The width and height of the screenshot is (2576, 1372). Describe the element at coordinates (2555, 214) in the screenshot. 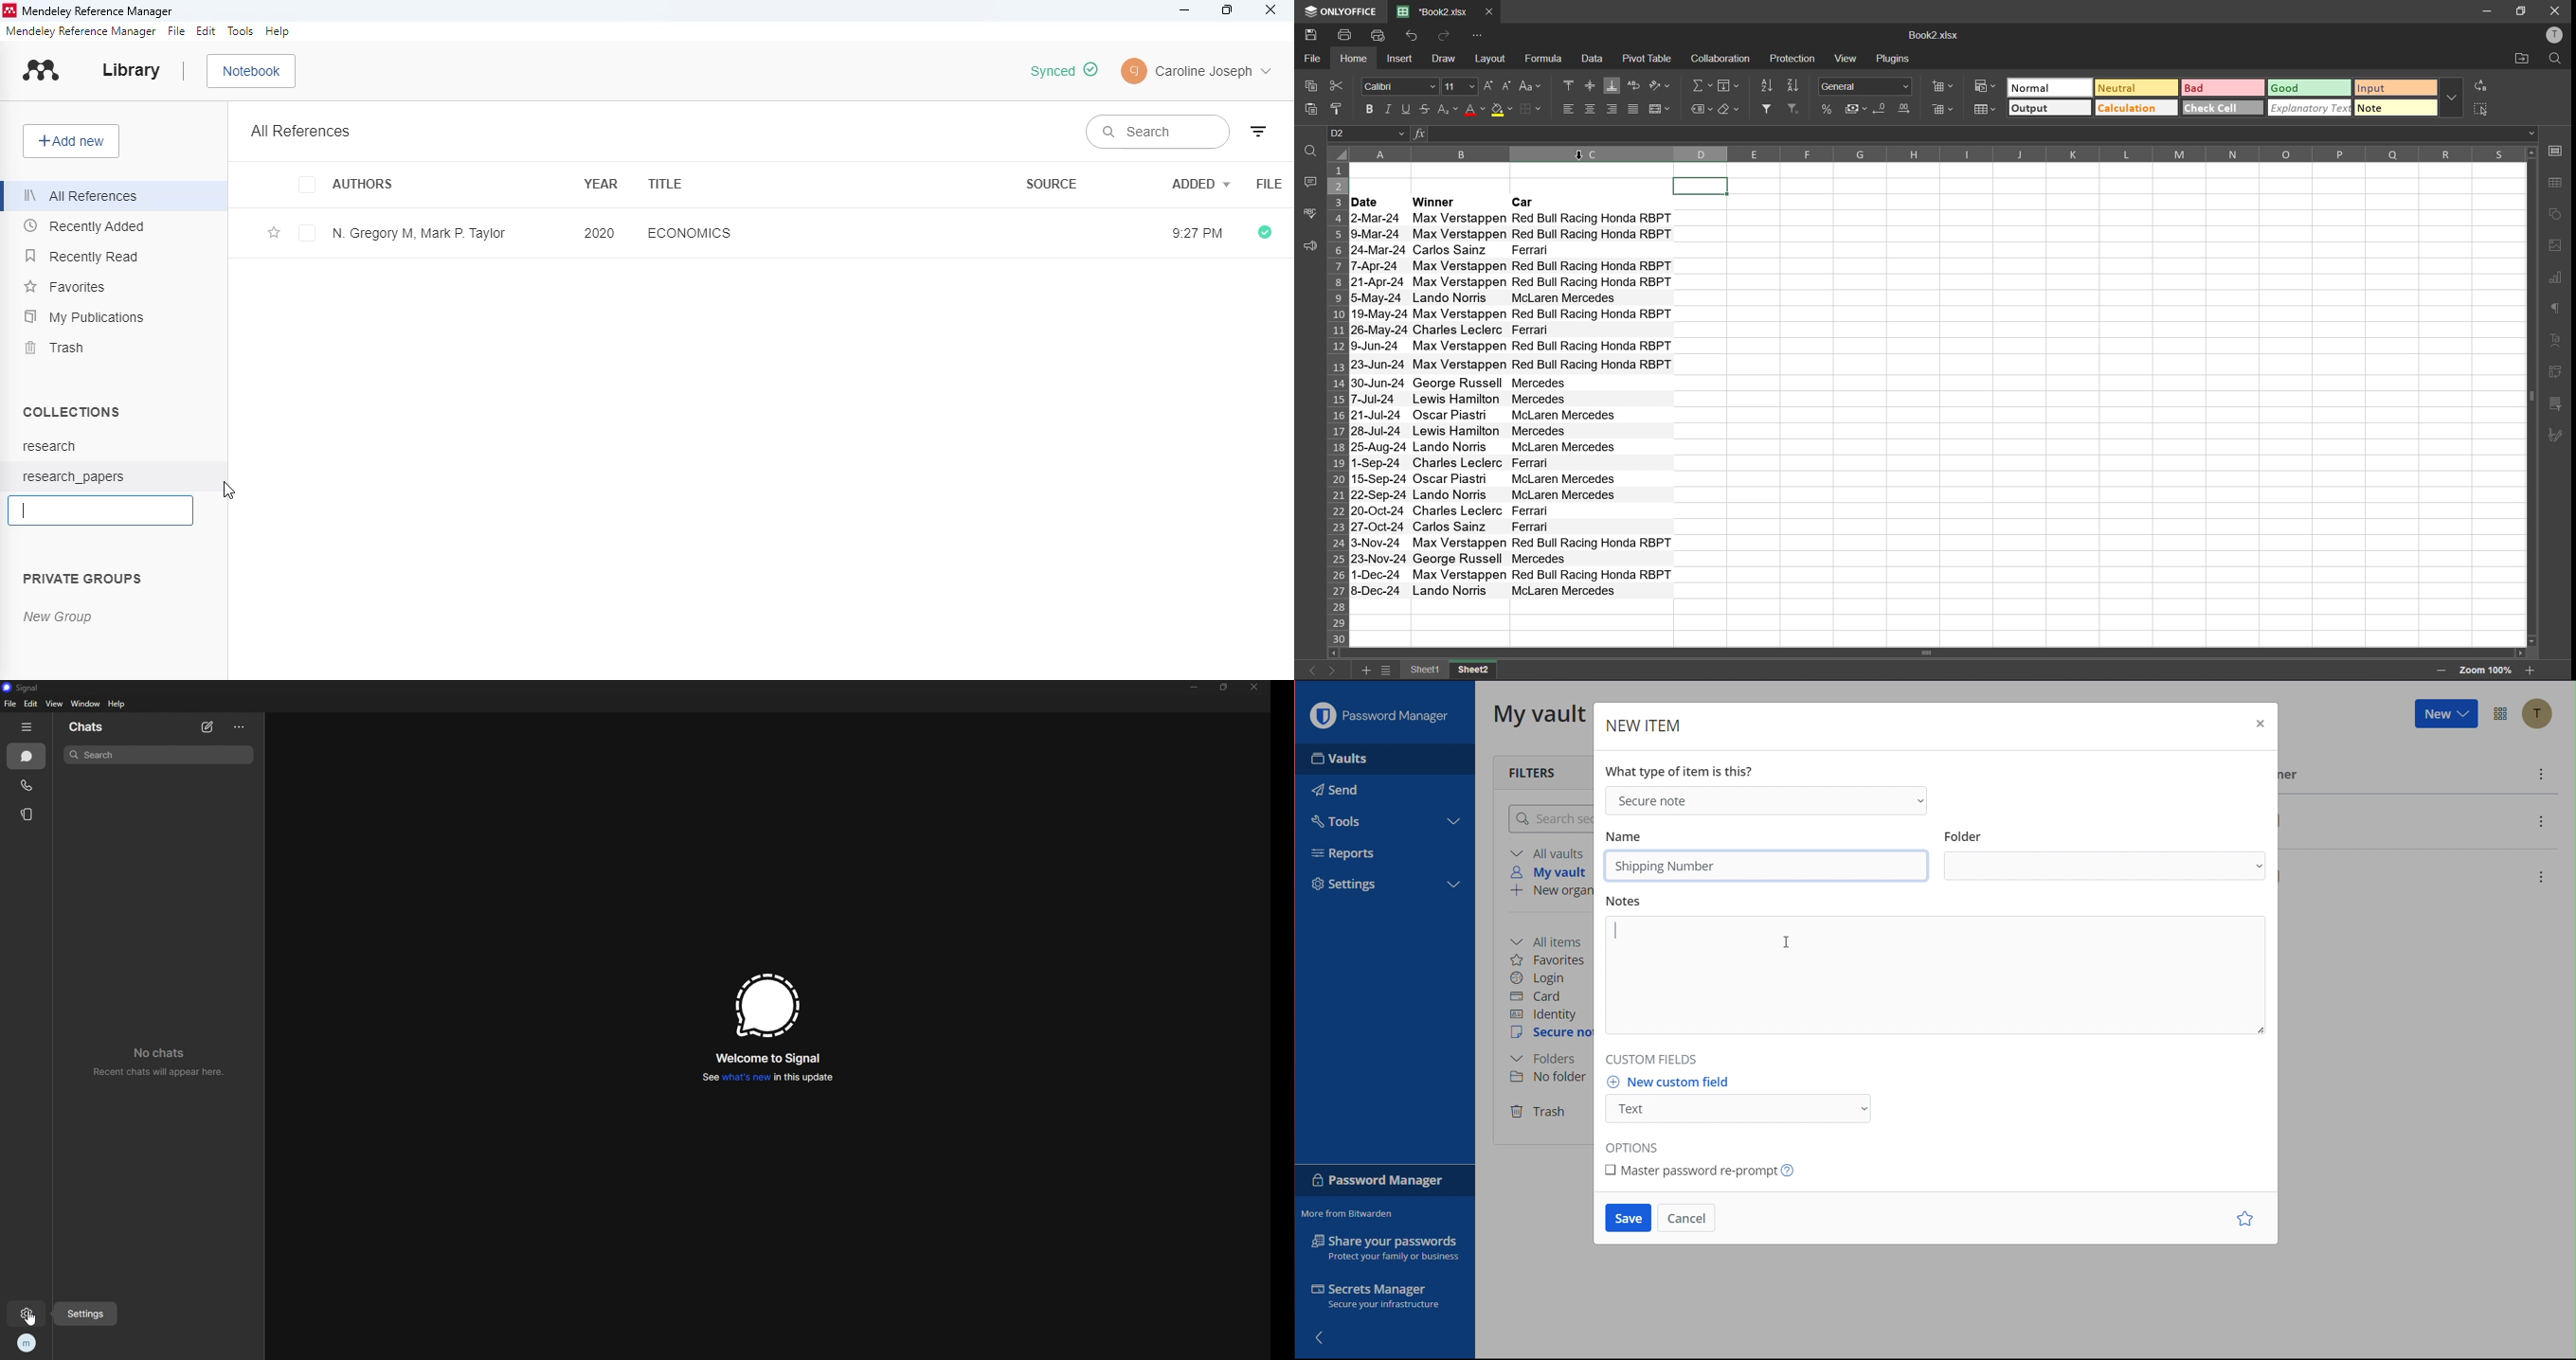

I see `shapes` at that location.